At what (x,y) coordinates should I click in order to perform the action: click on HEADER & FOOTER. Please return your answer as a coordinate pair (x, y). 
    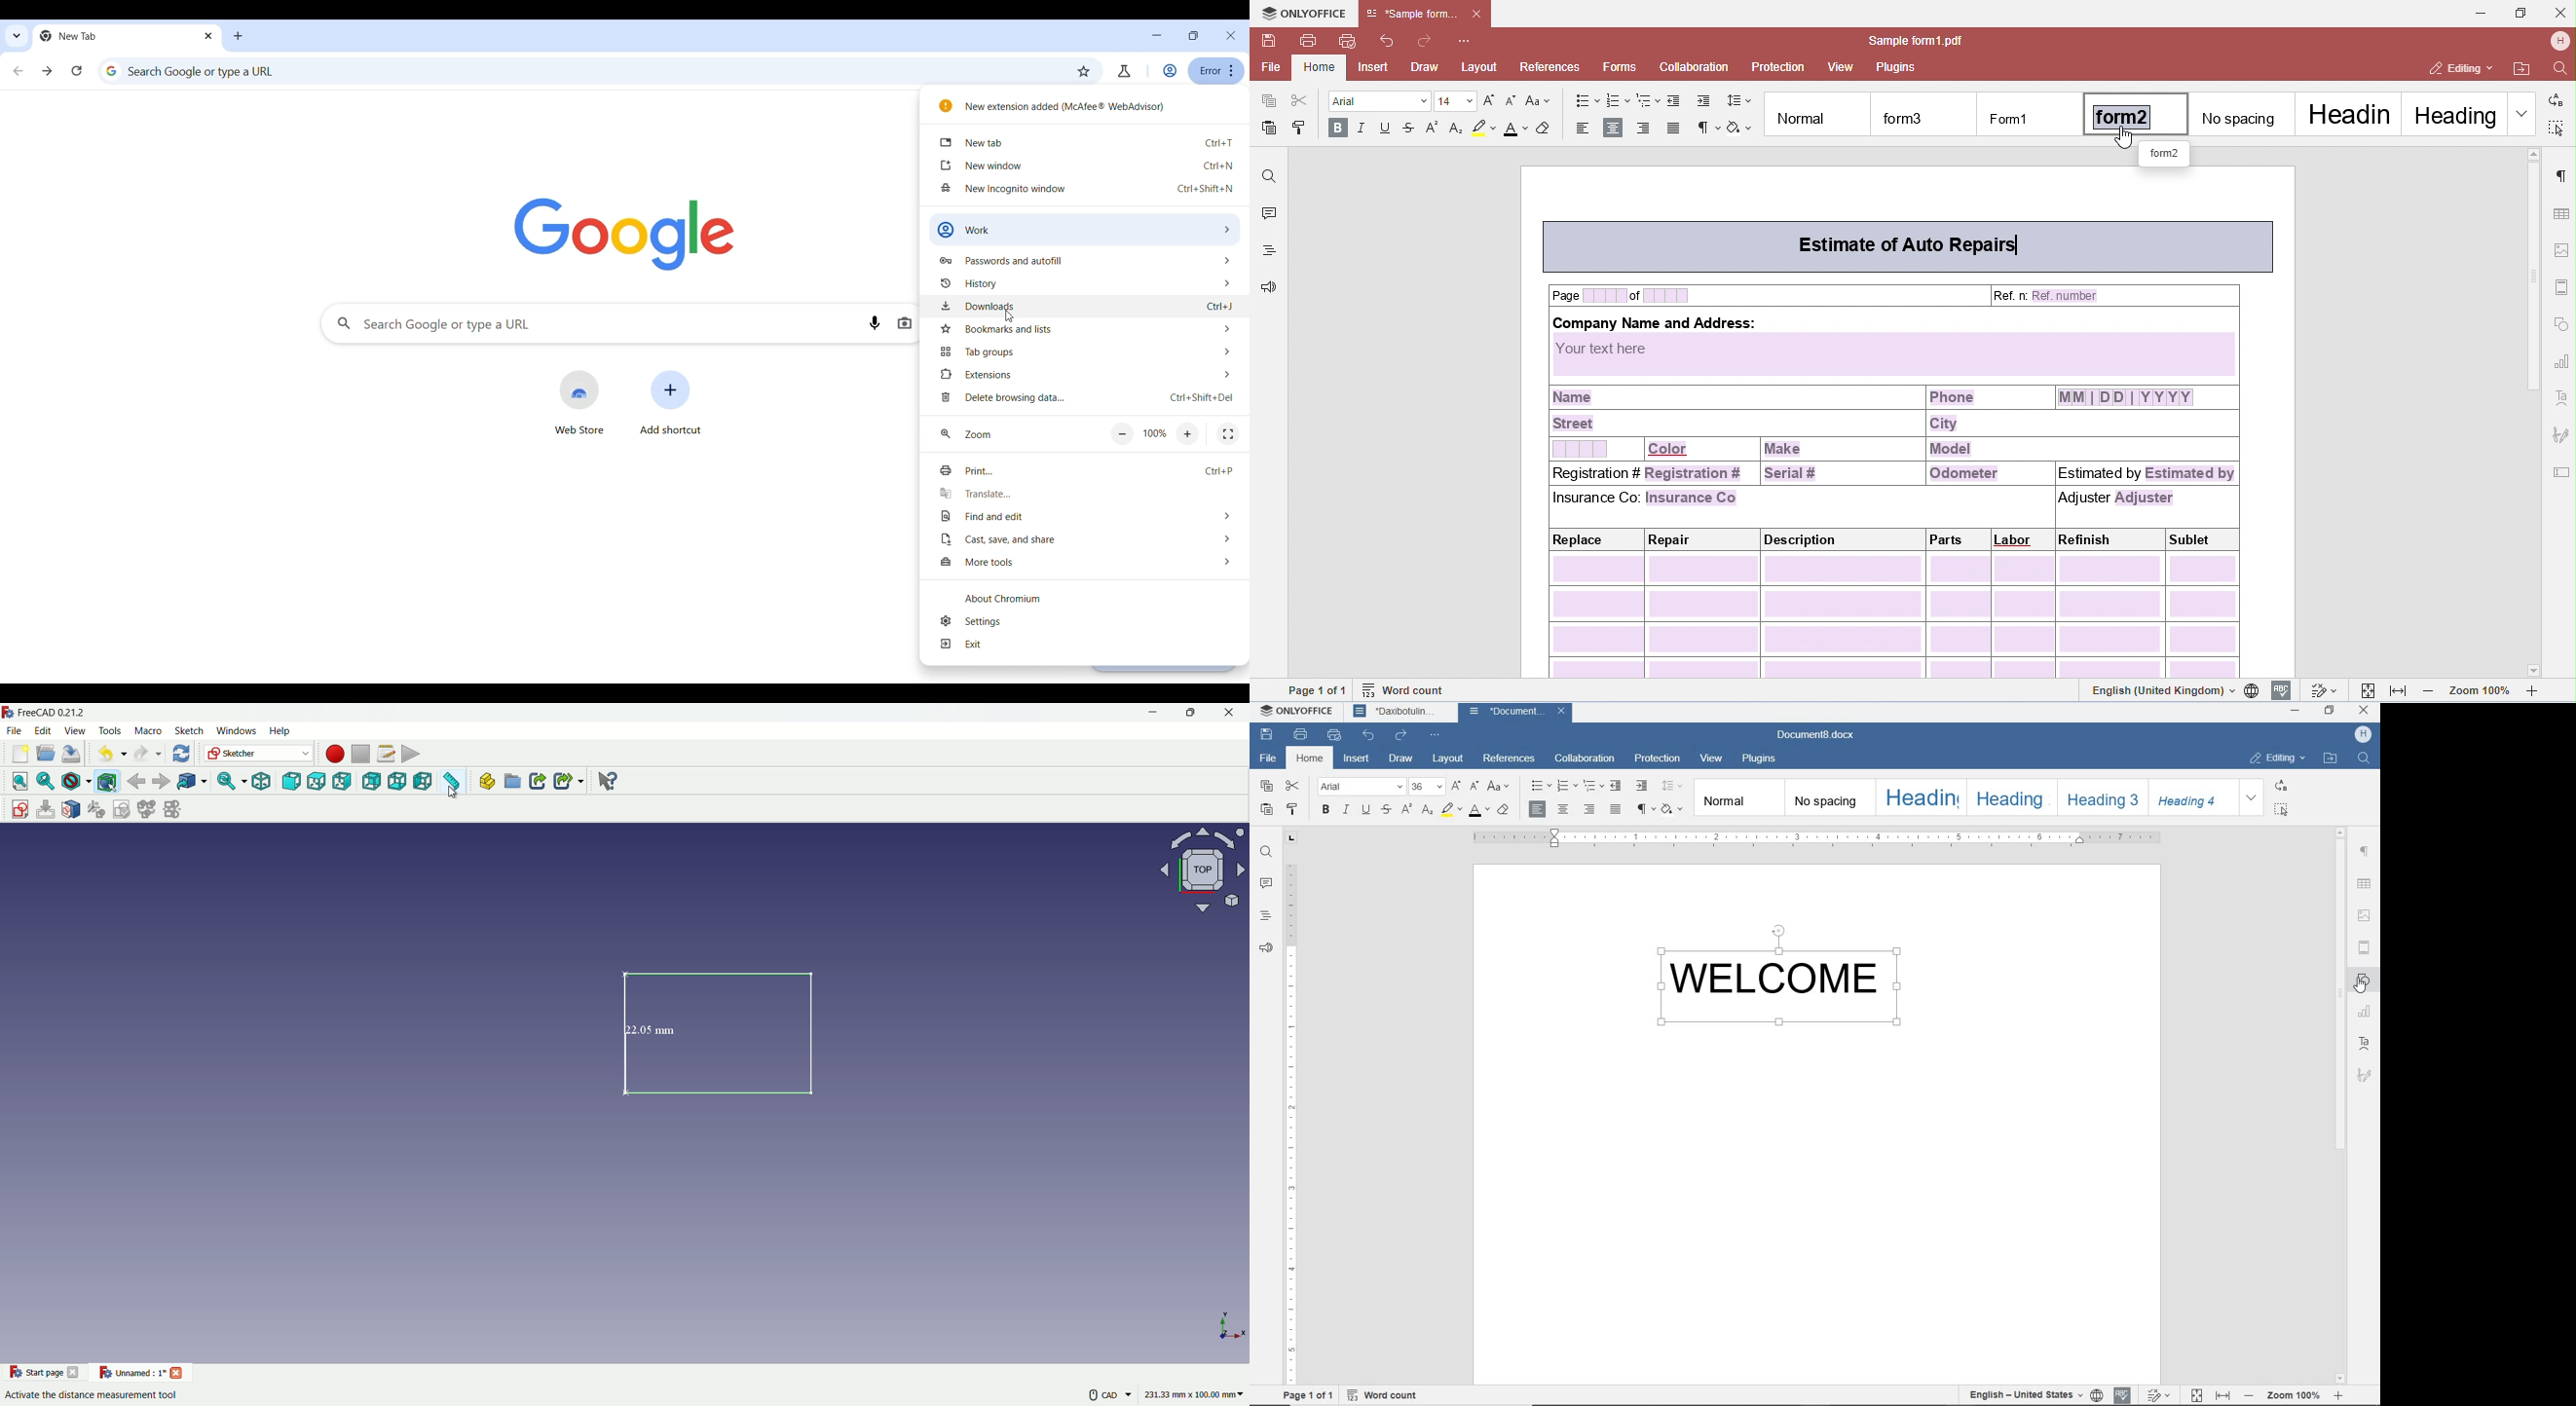
    Looking at the image, I should click on (2366, 947).